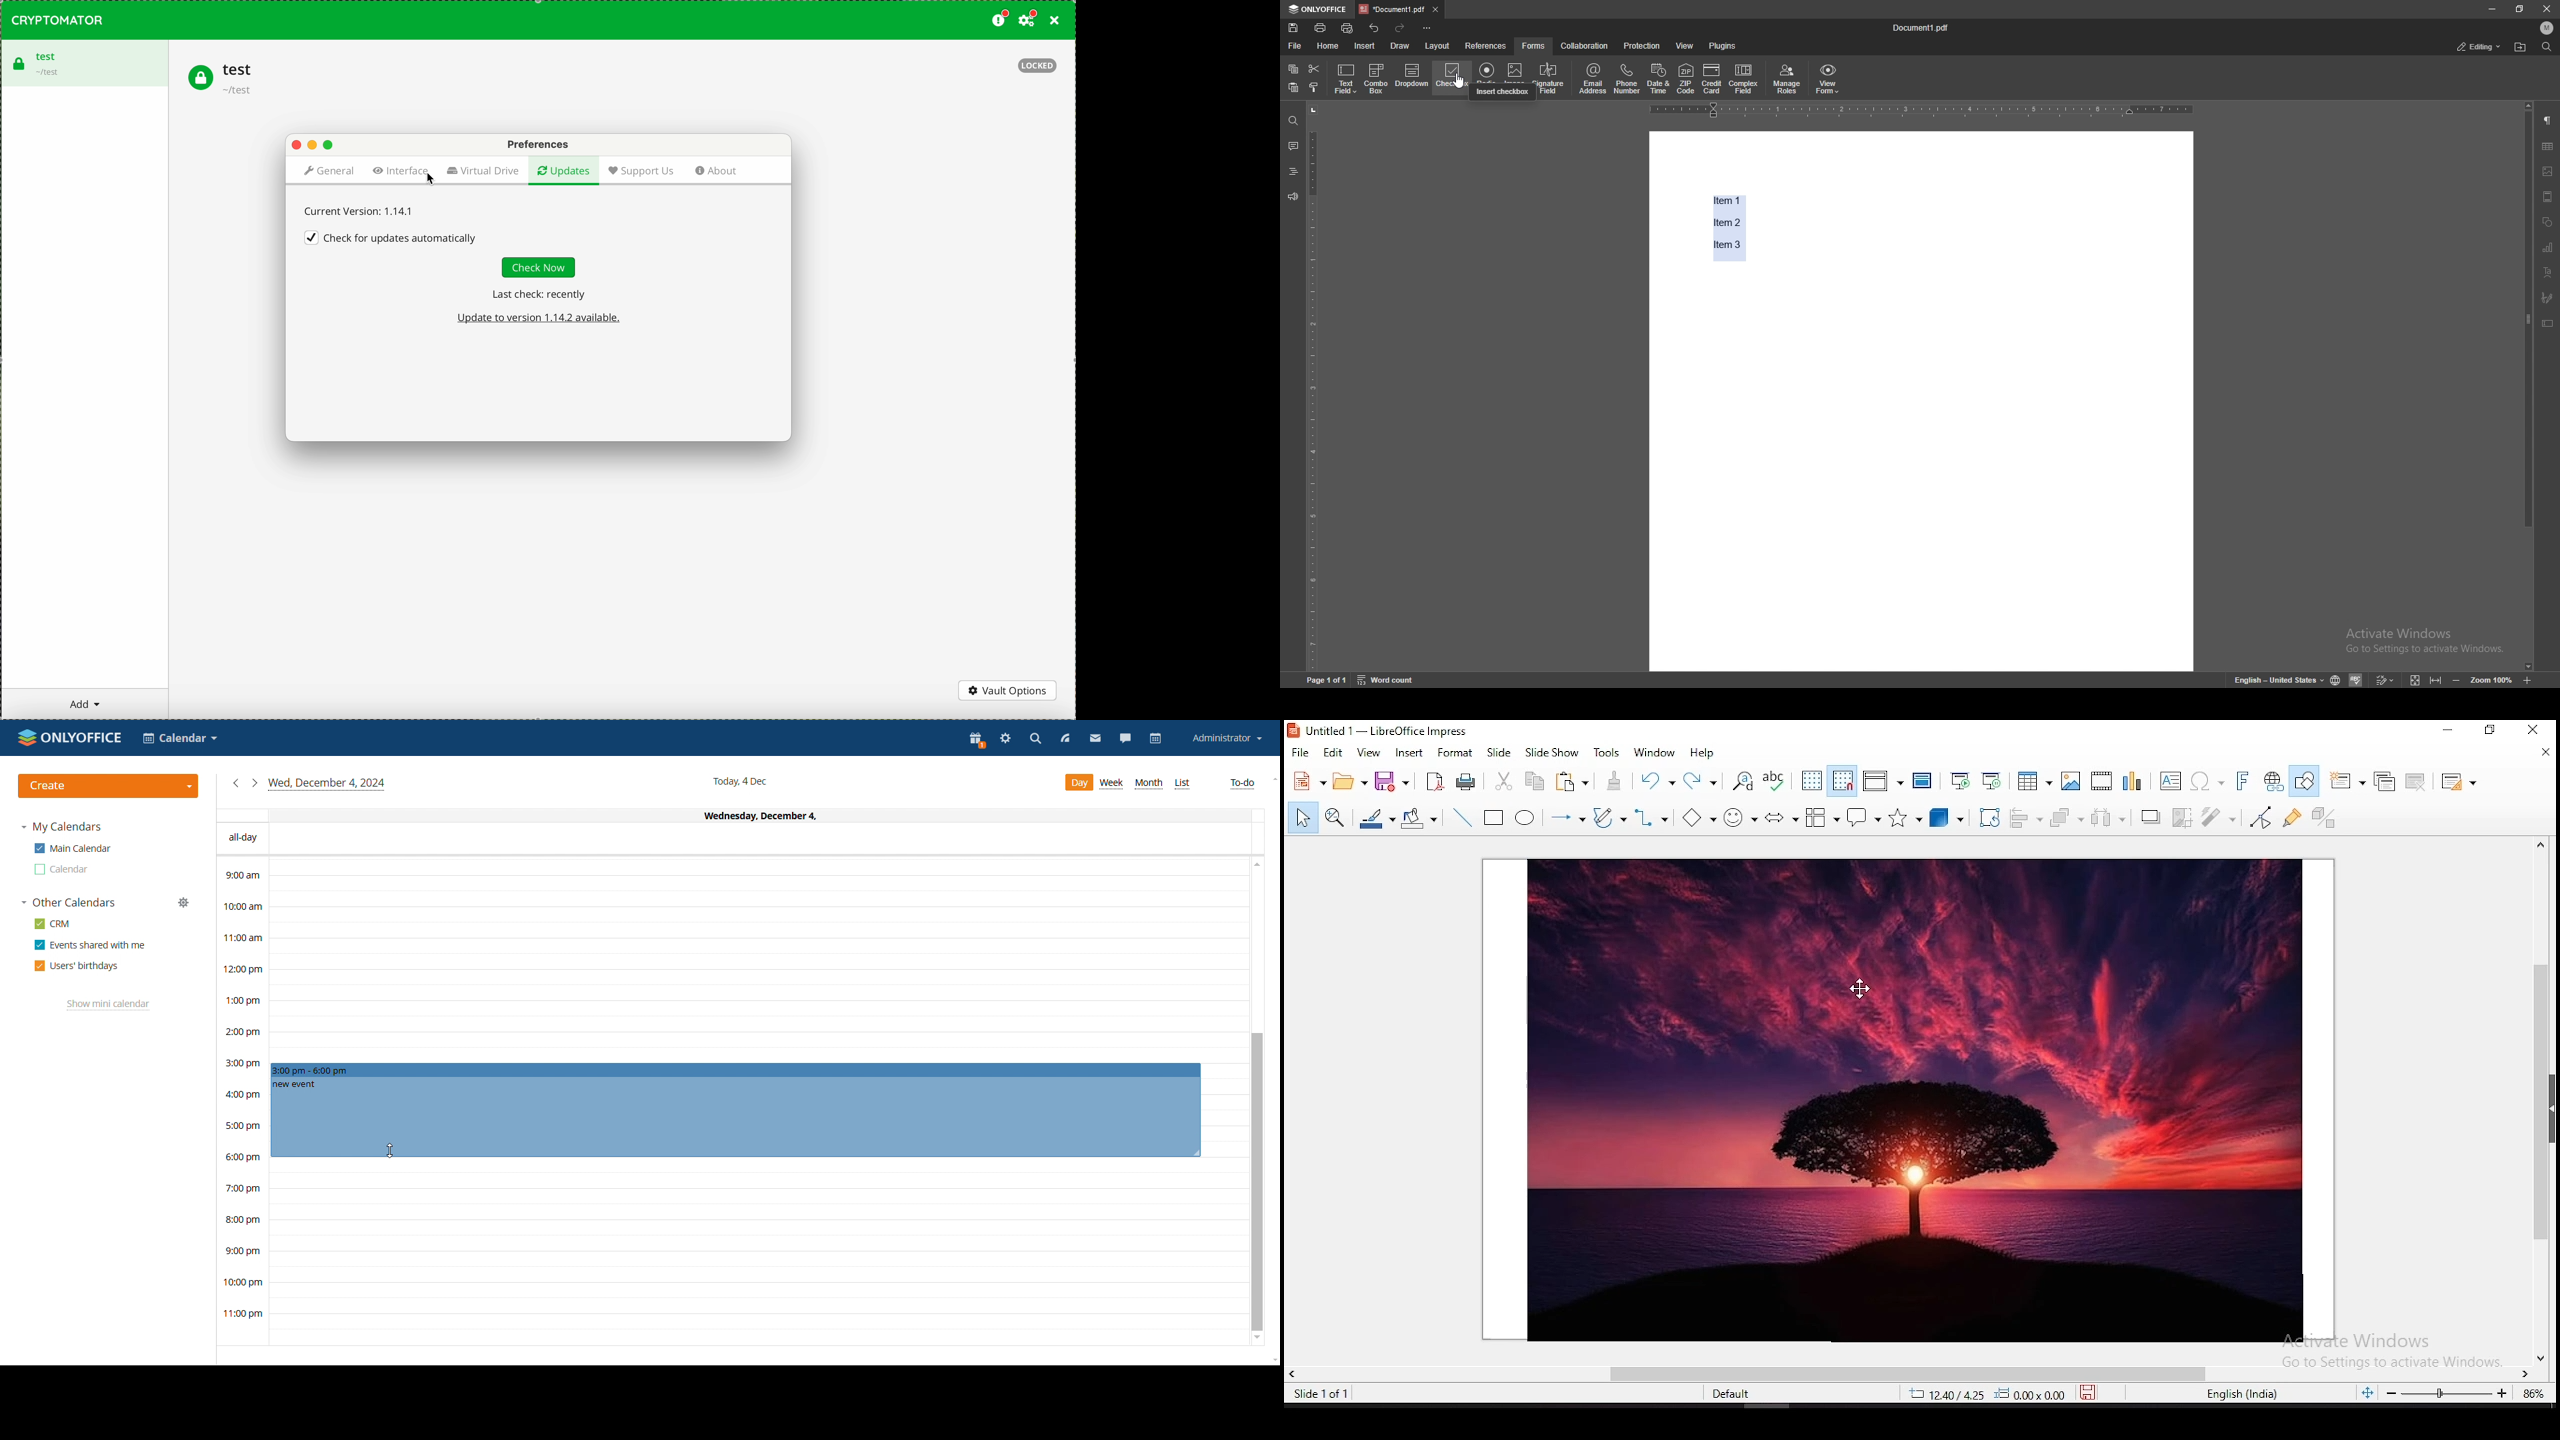 This screenshot has height=1456, width=2576. What do you see at coordinates (1308, 784) in the screenshot?
I see `new tool` at bounding box center [1308, 784].